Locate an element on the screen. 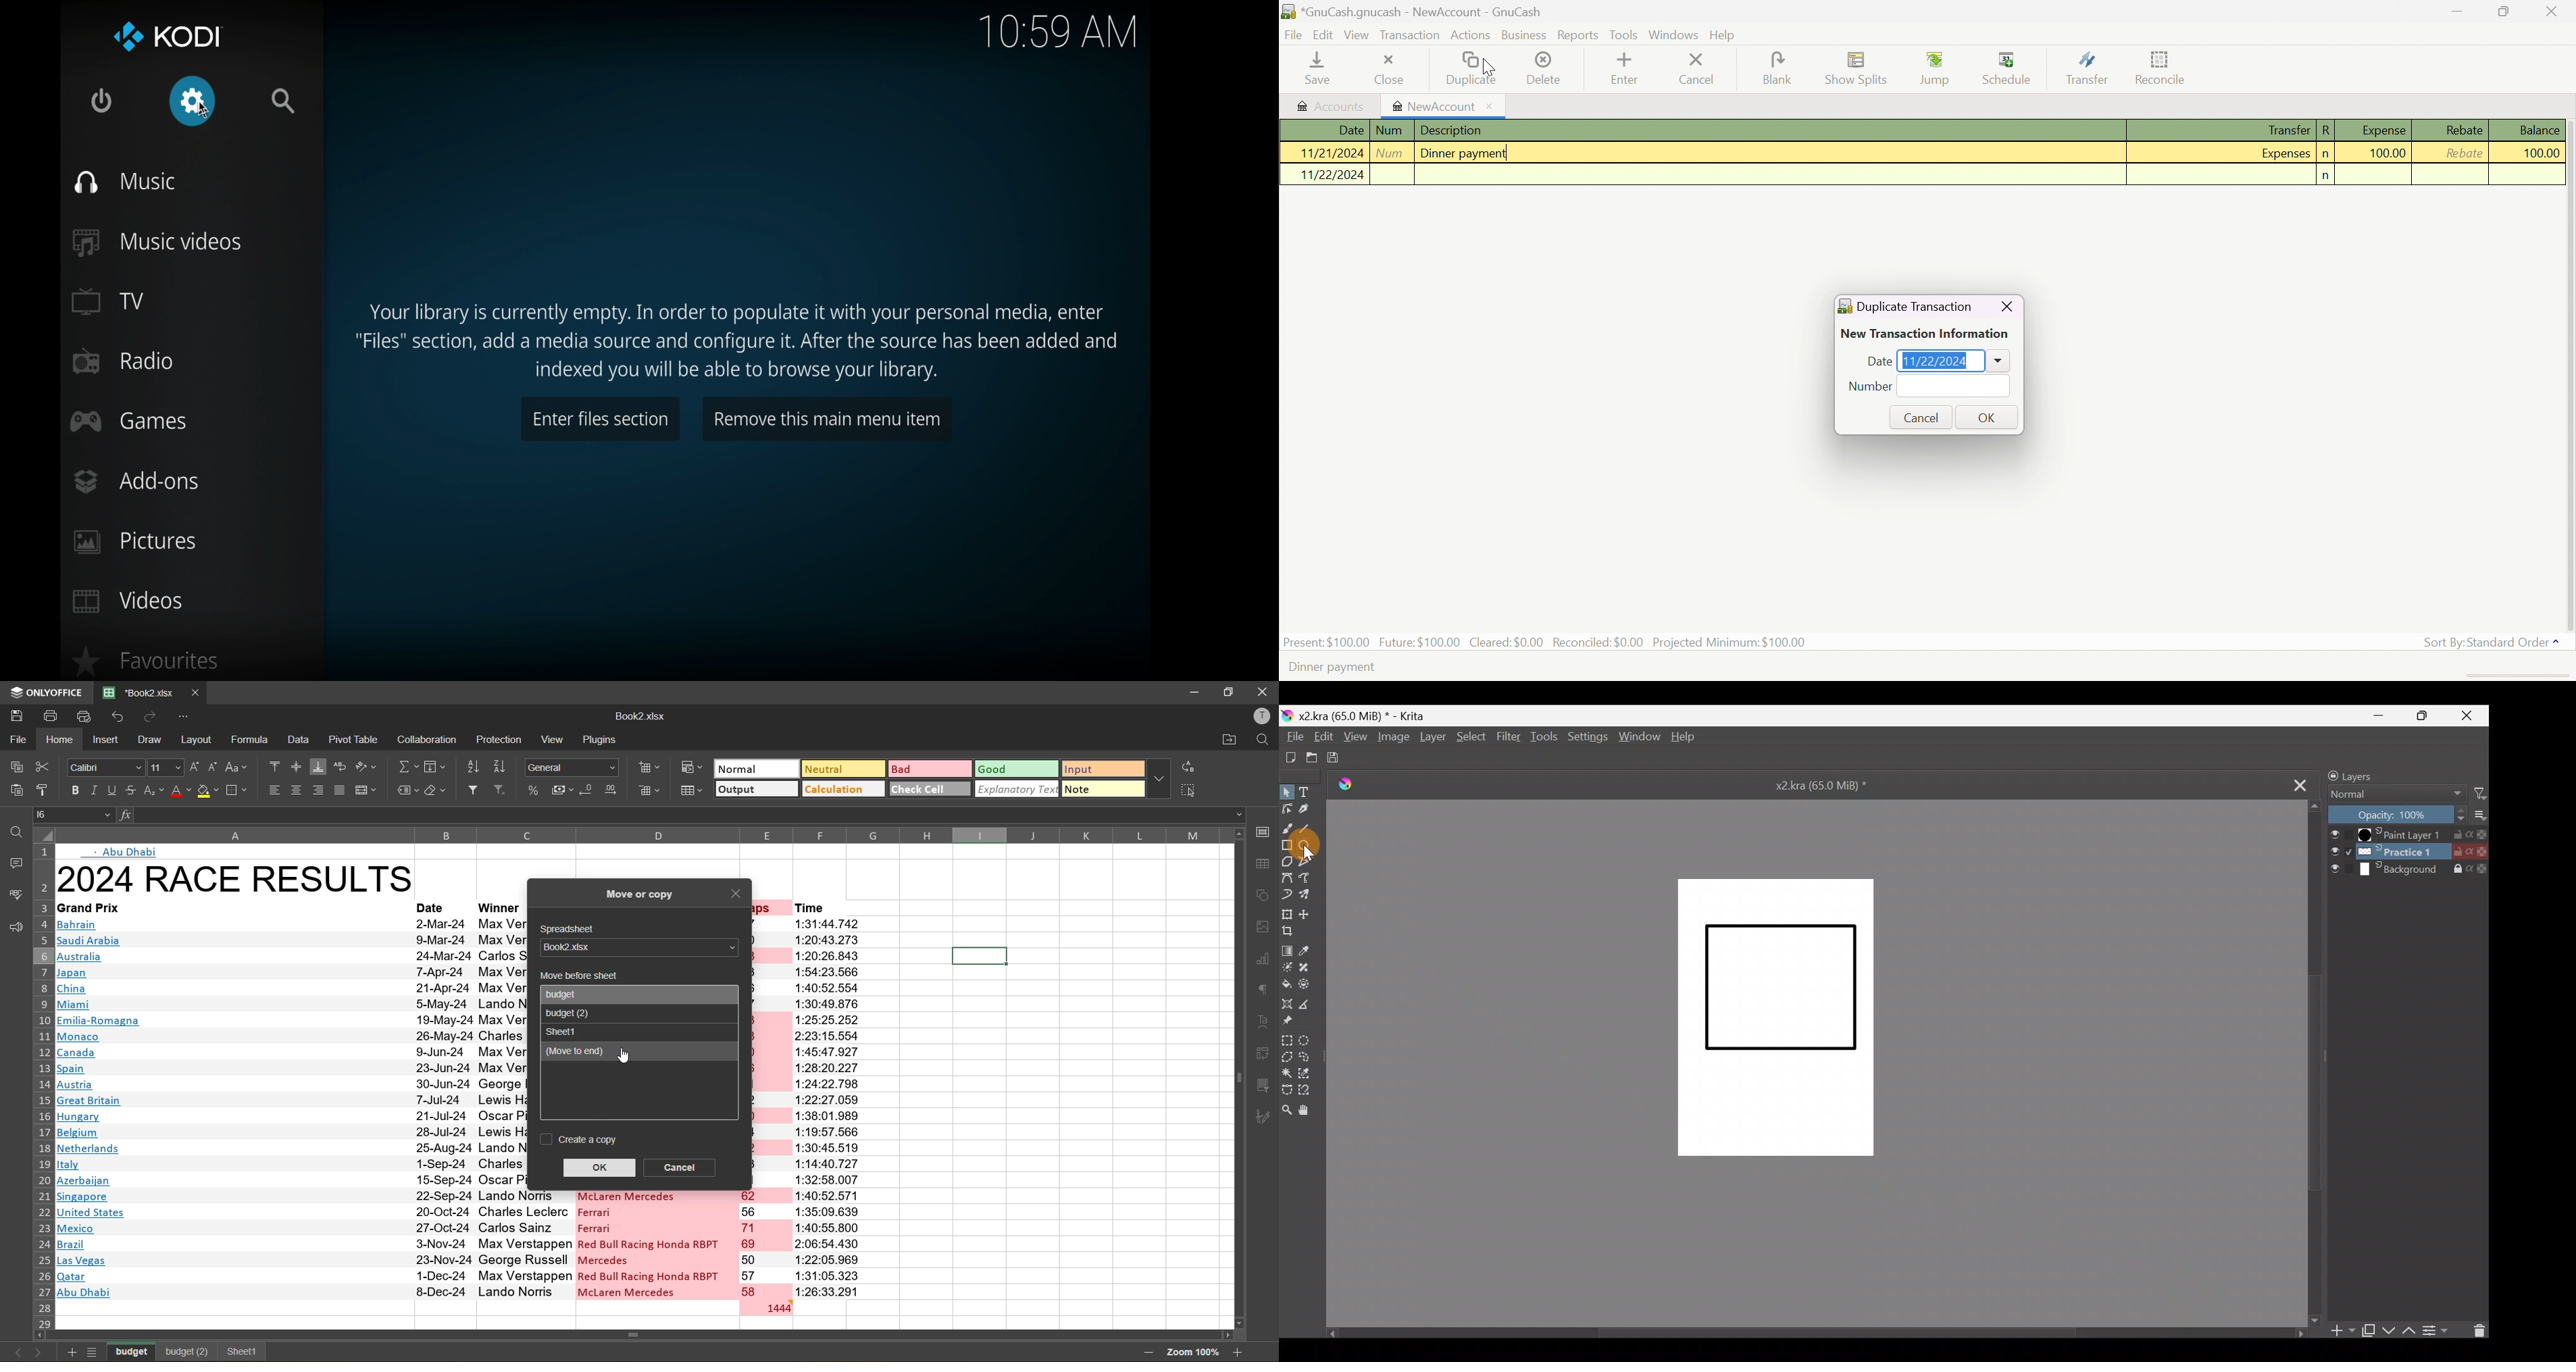 The image size is (2576, 1372). quick print is located at coordinates (85, 715).